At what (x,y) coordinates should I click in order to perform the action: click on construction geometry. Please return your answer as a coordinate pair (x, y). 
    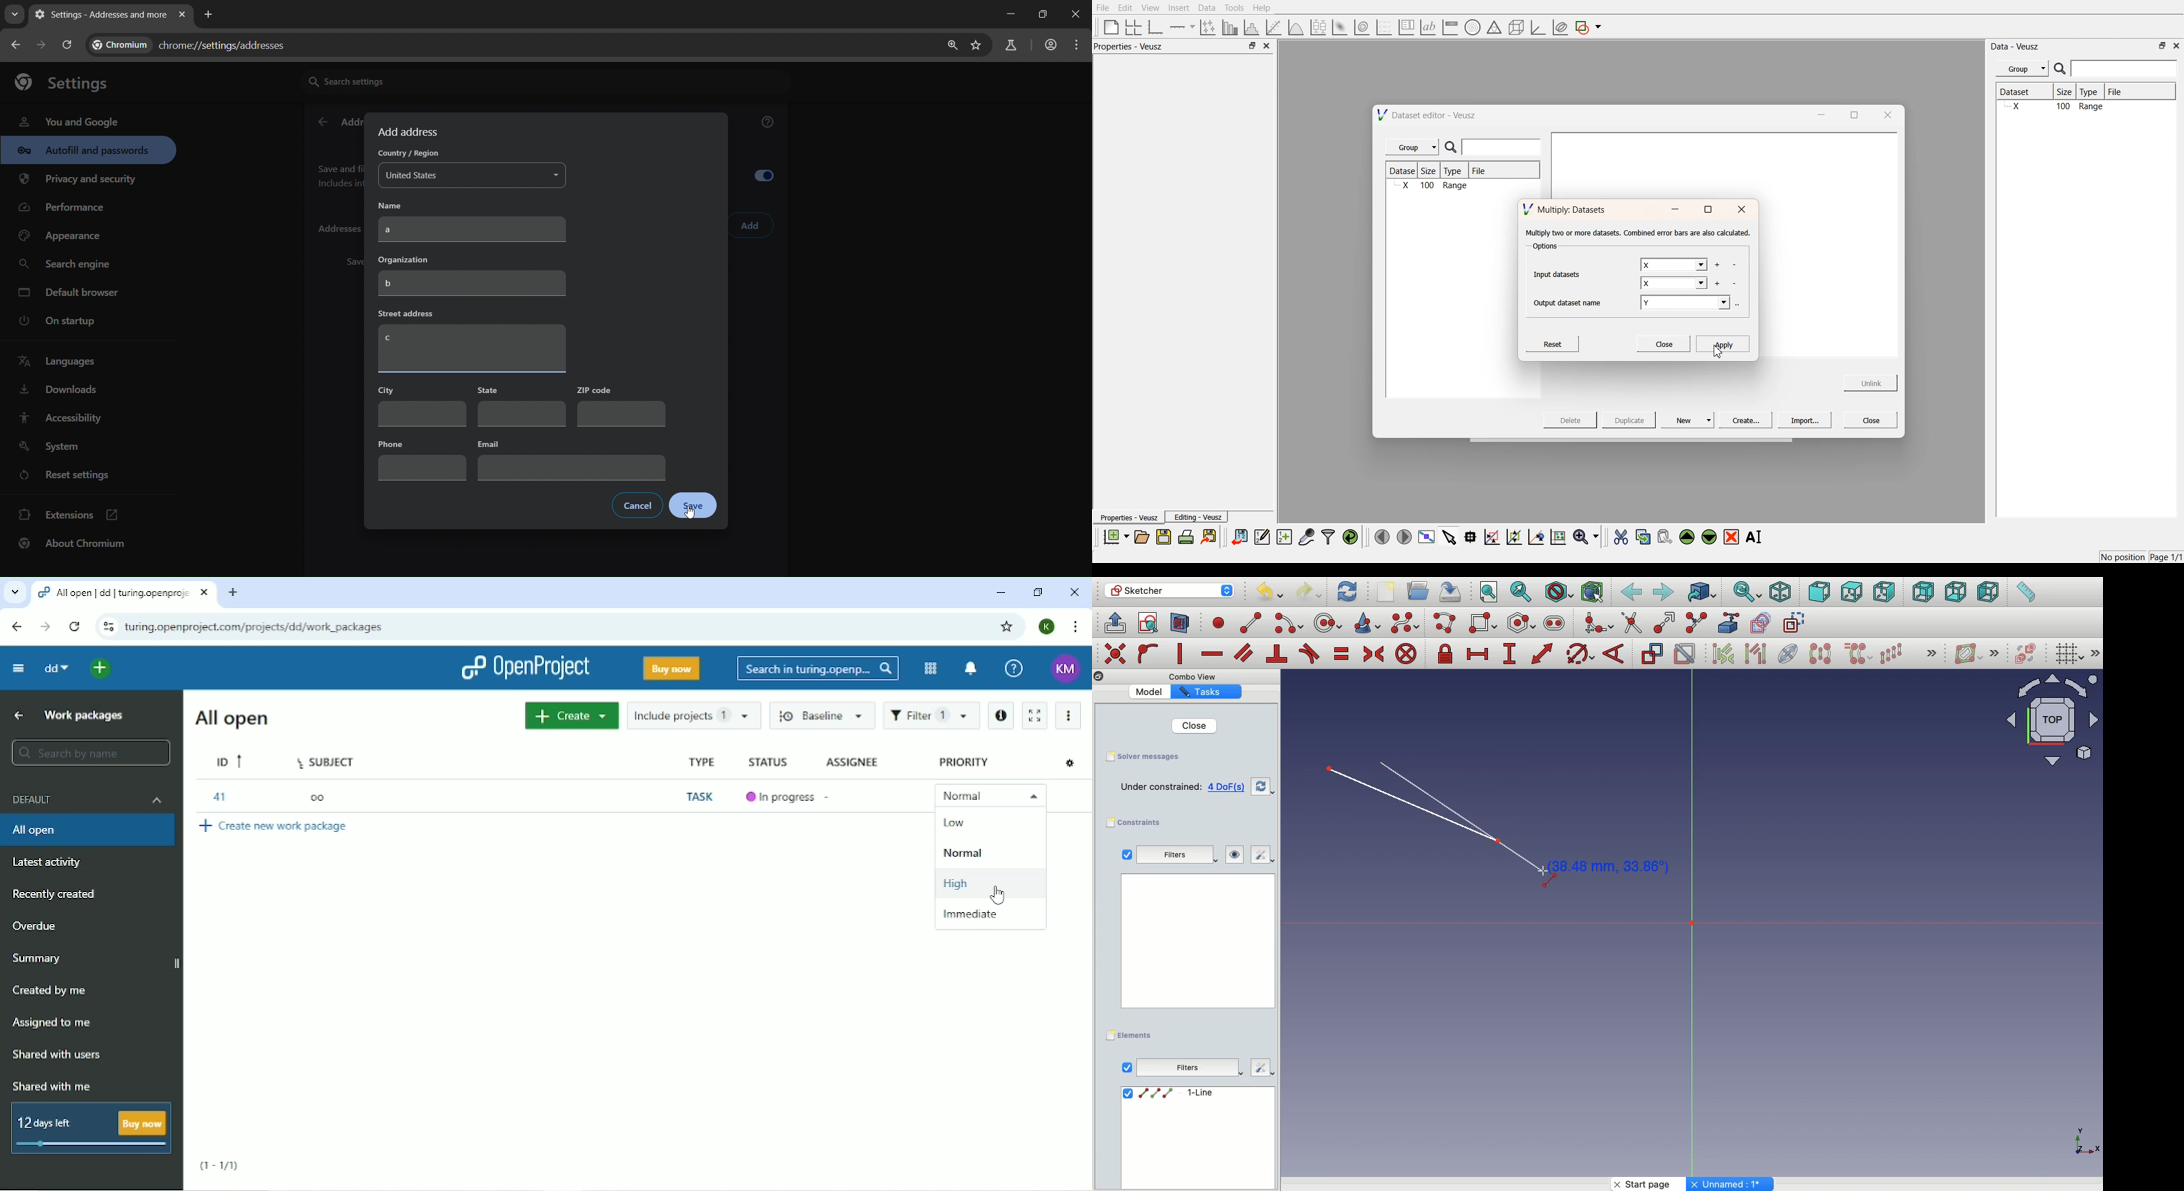
    Looking at the image, I should click on (1797, 623).